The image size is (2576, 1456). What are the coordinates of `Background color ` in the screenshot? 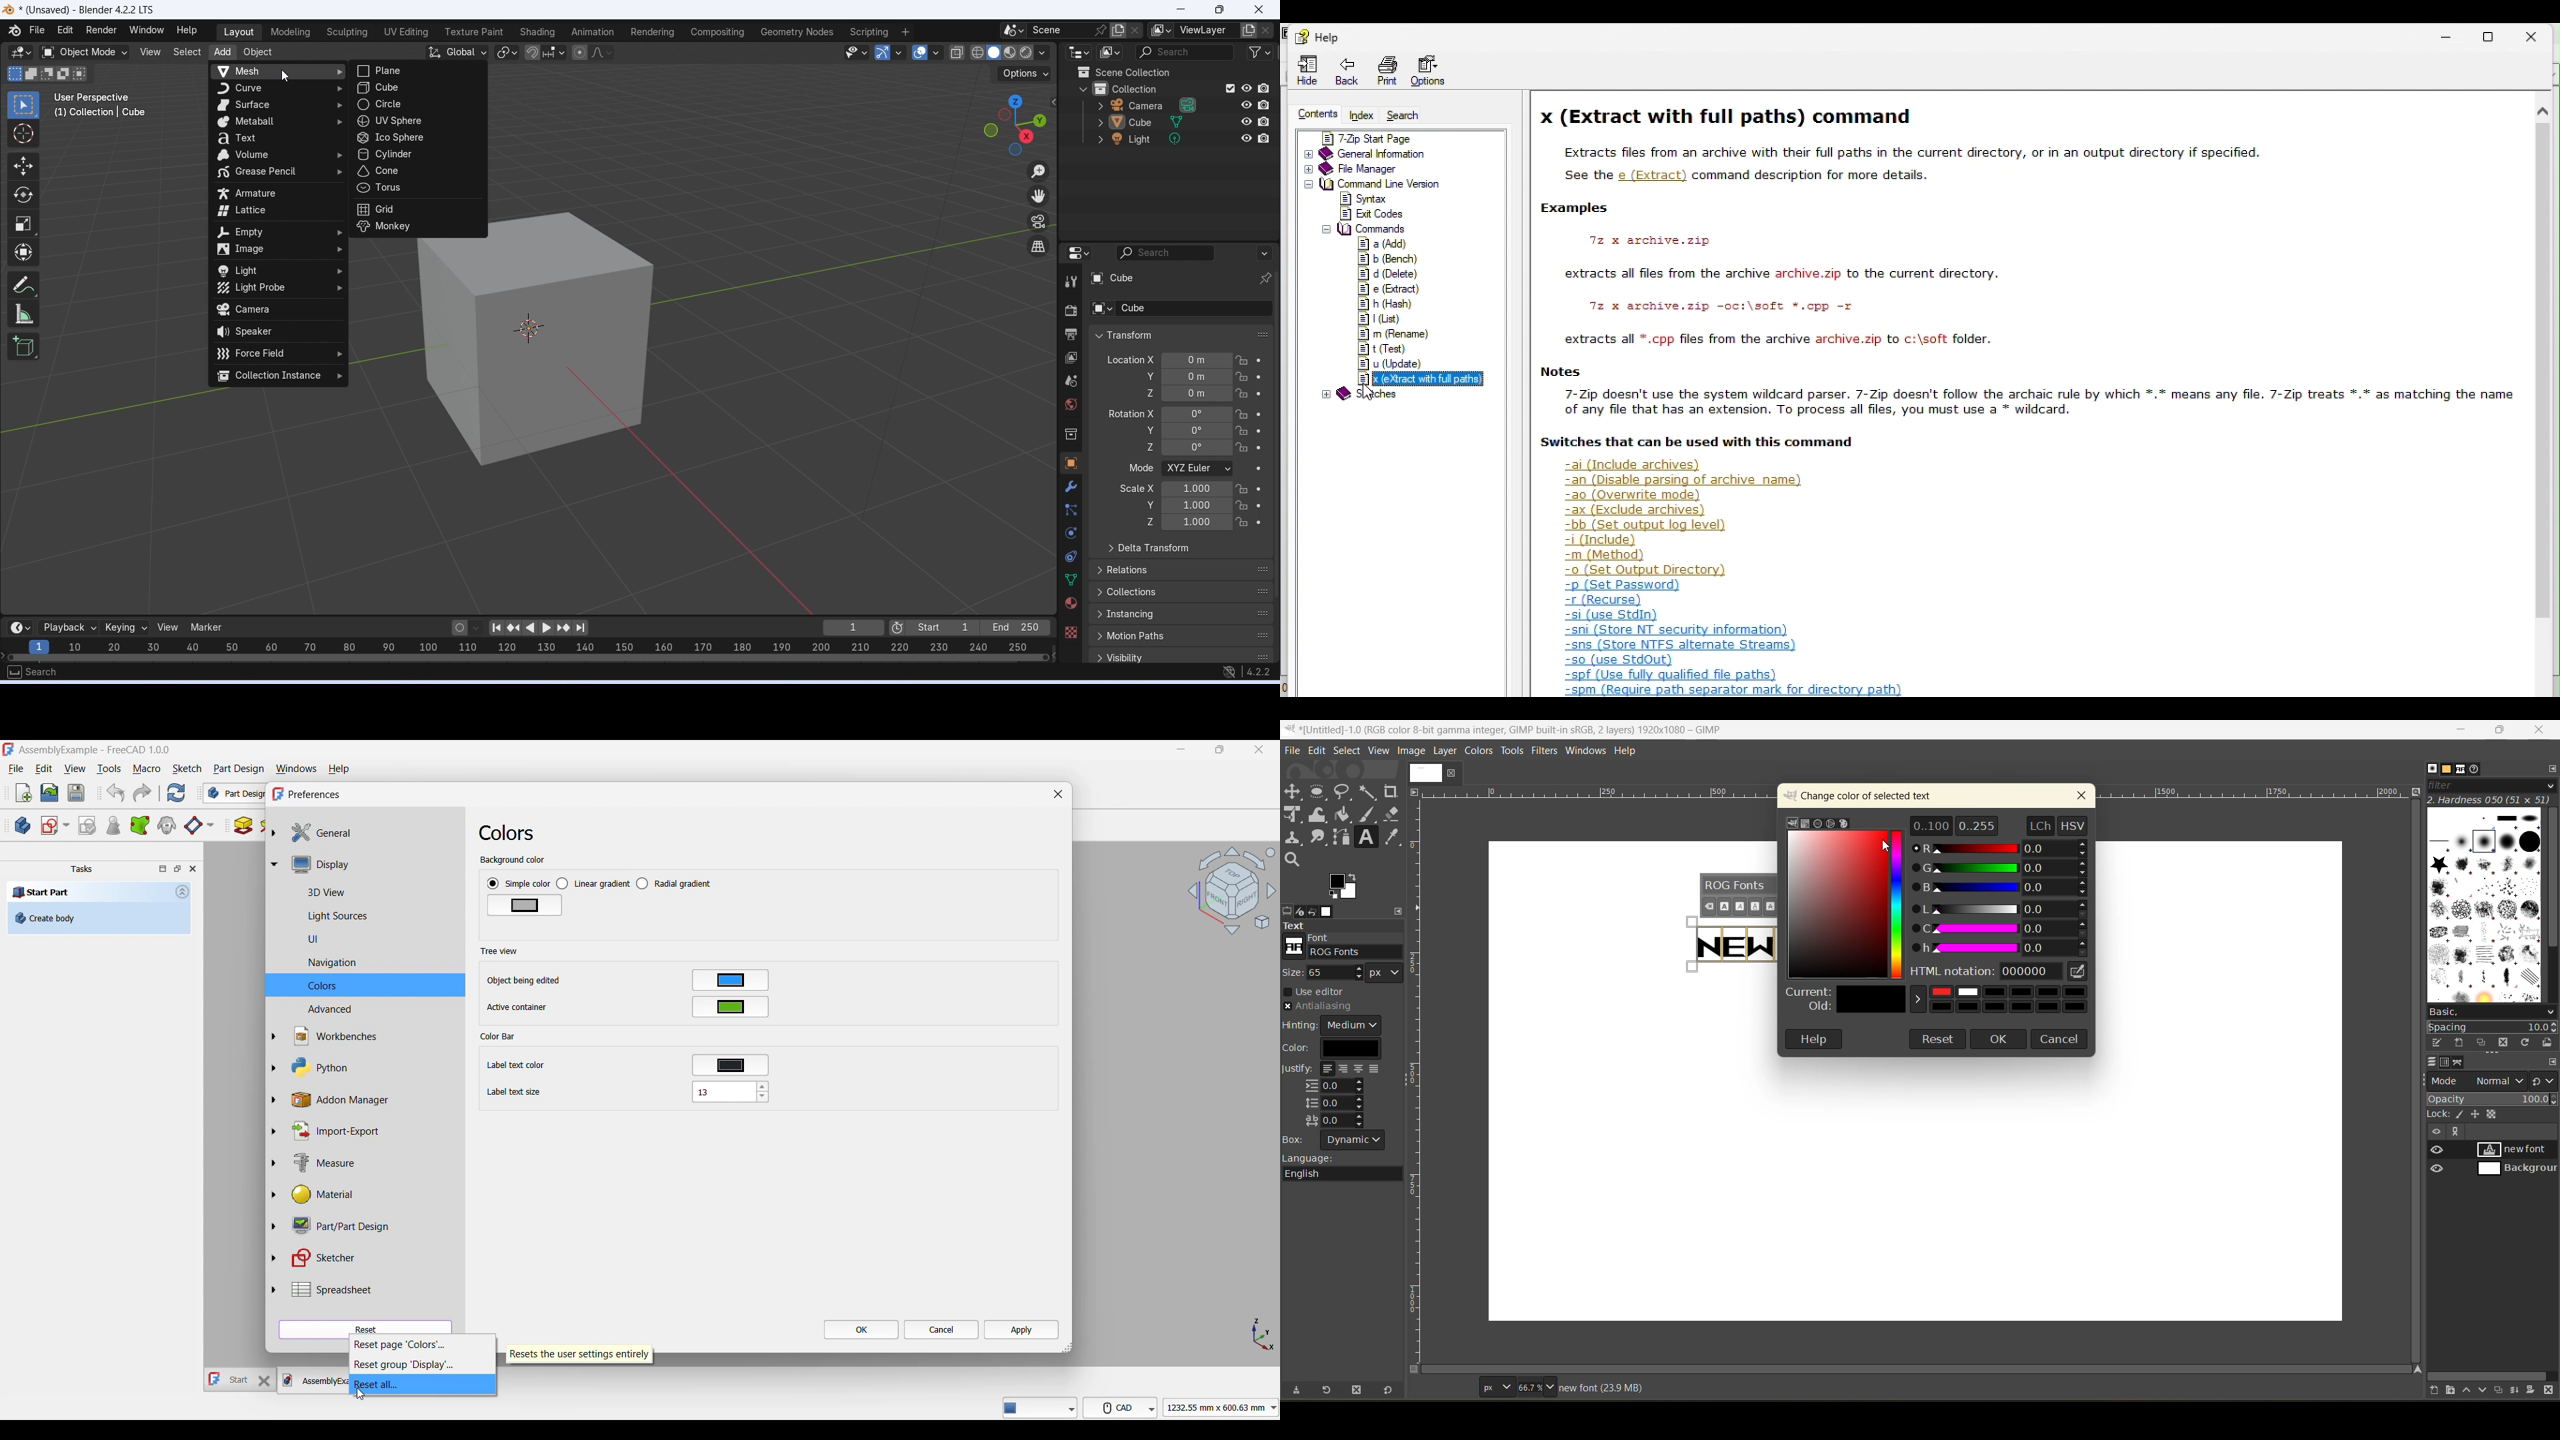 It's located at (512, 860).